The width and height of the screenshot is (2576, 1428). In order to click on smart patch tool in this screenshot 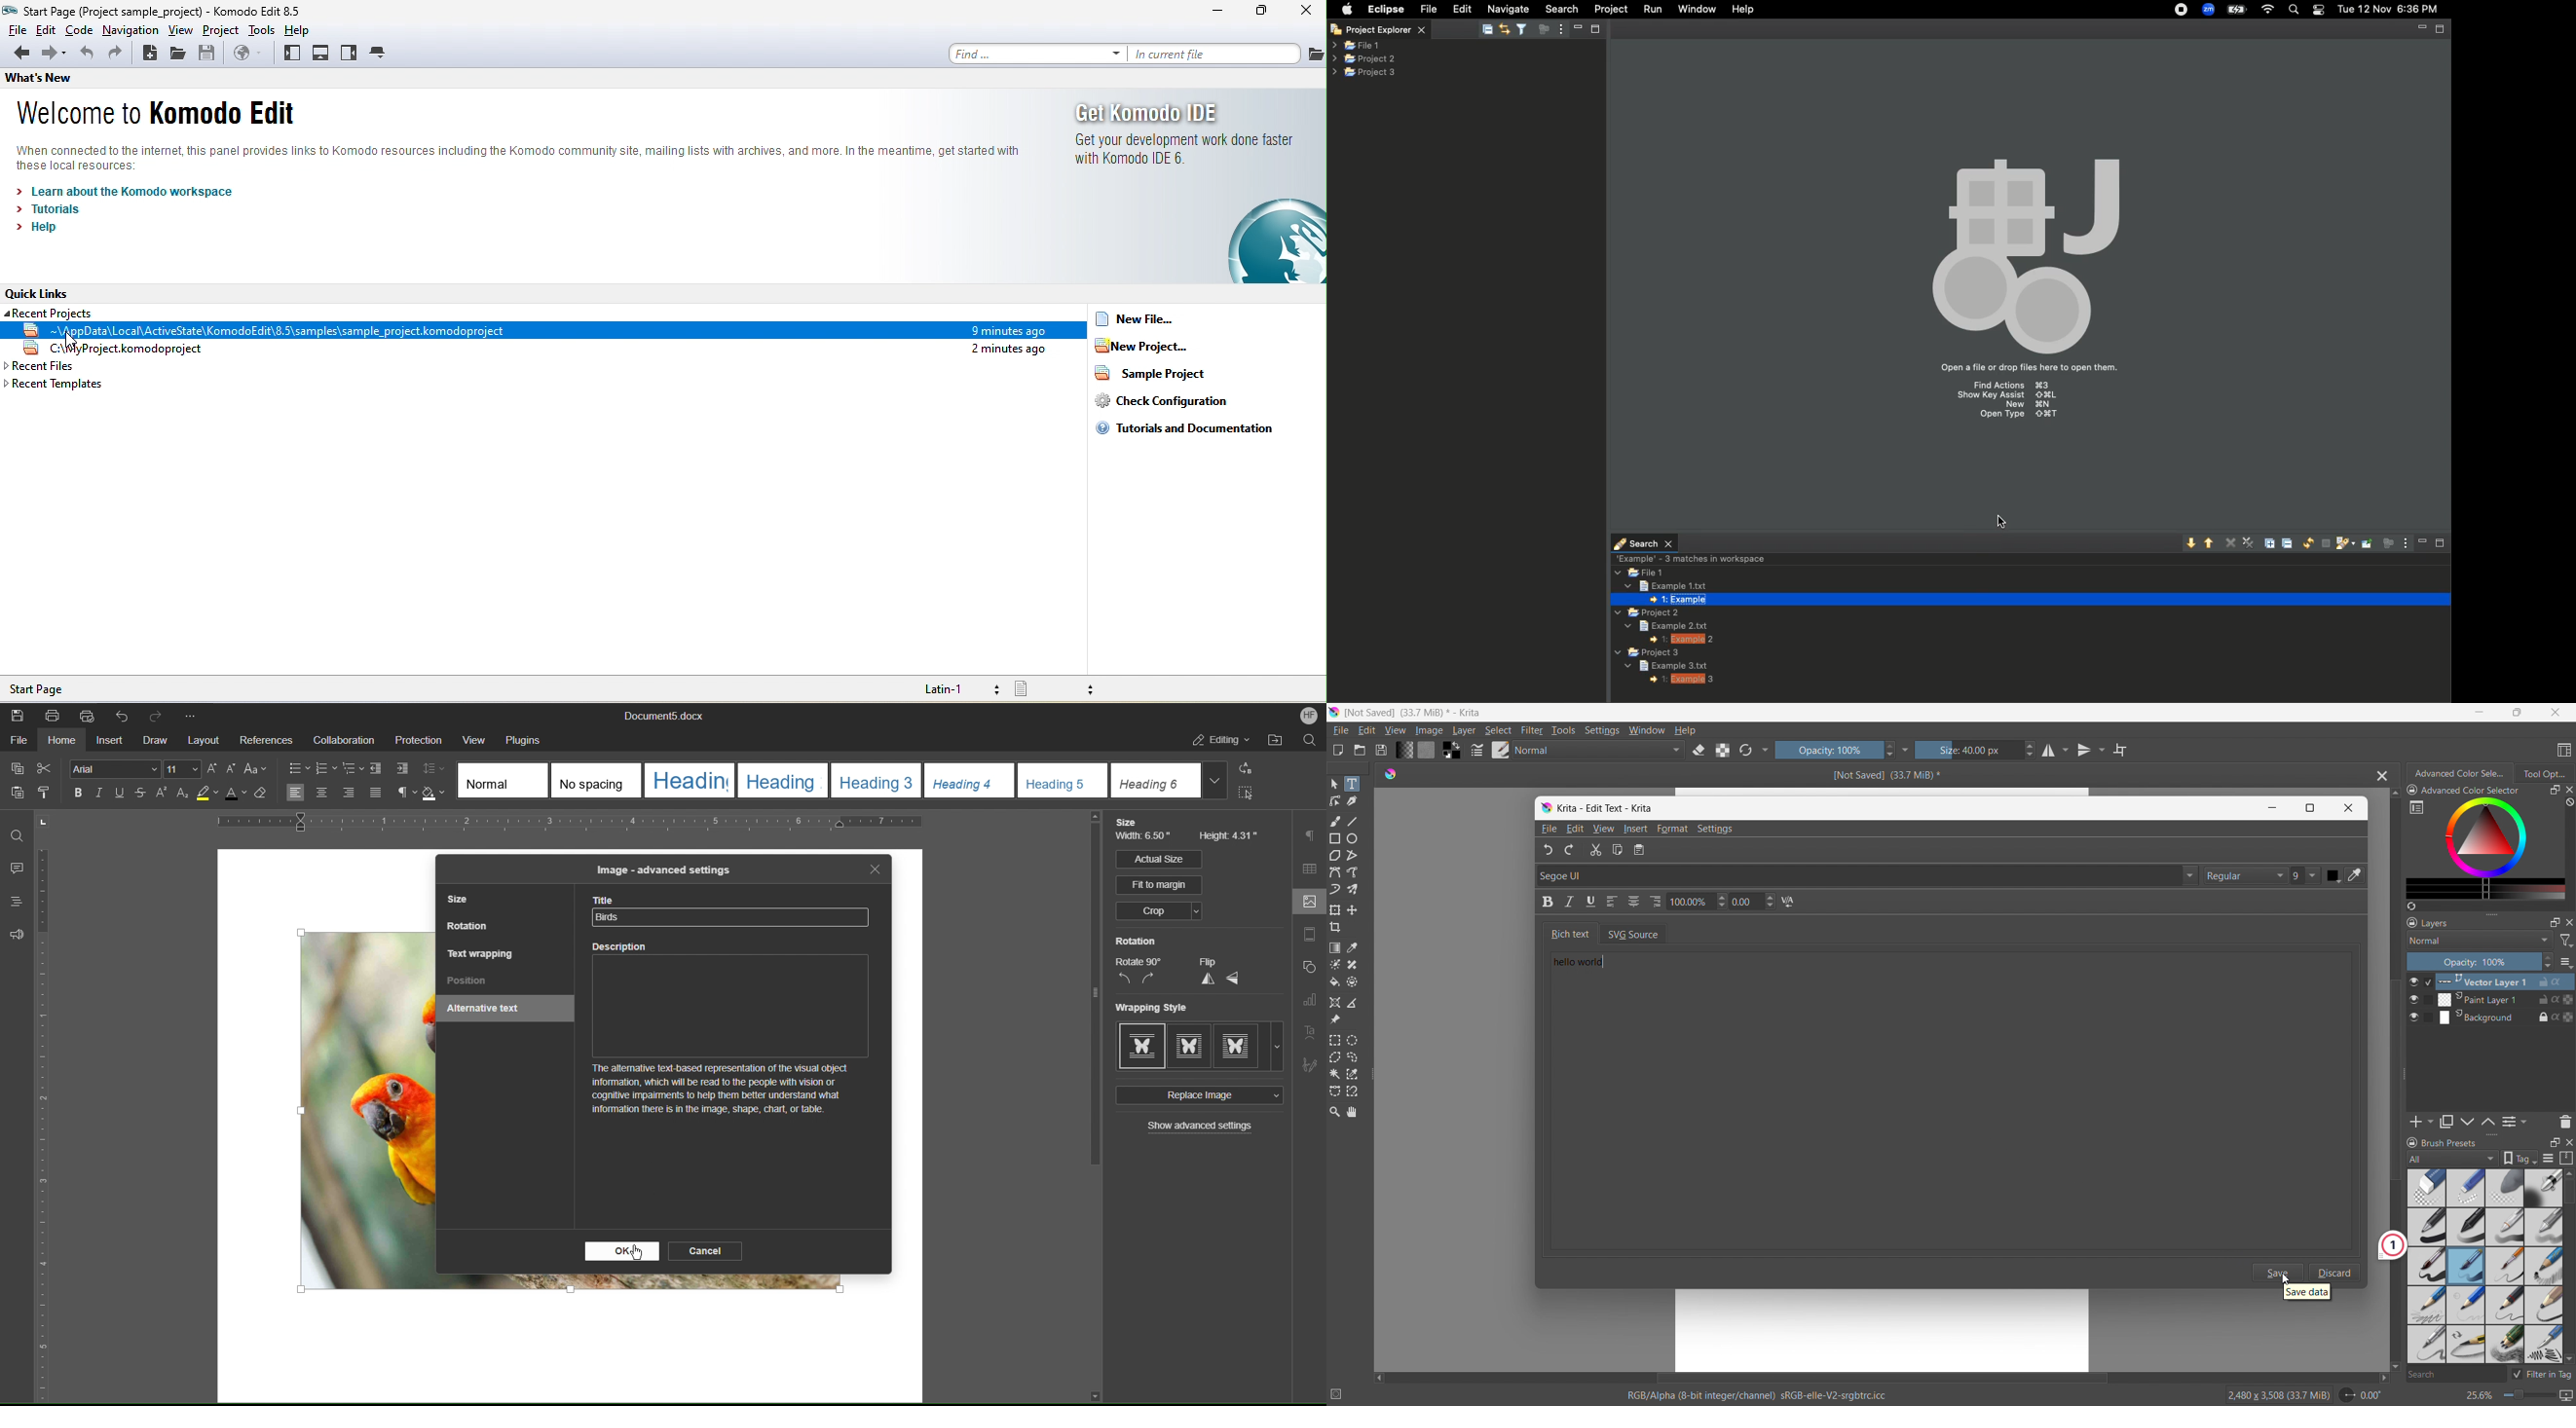, I will do `click(1352, 965)`.